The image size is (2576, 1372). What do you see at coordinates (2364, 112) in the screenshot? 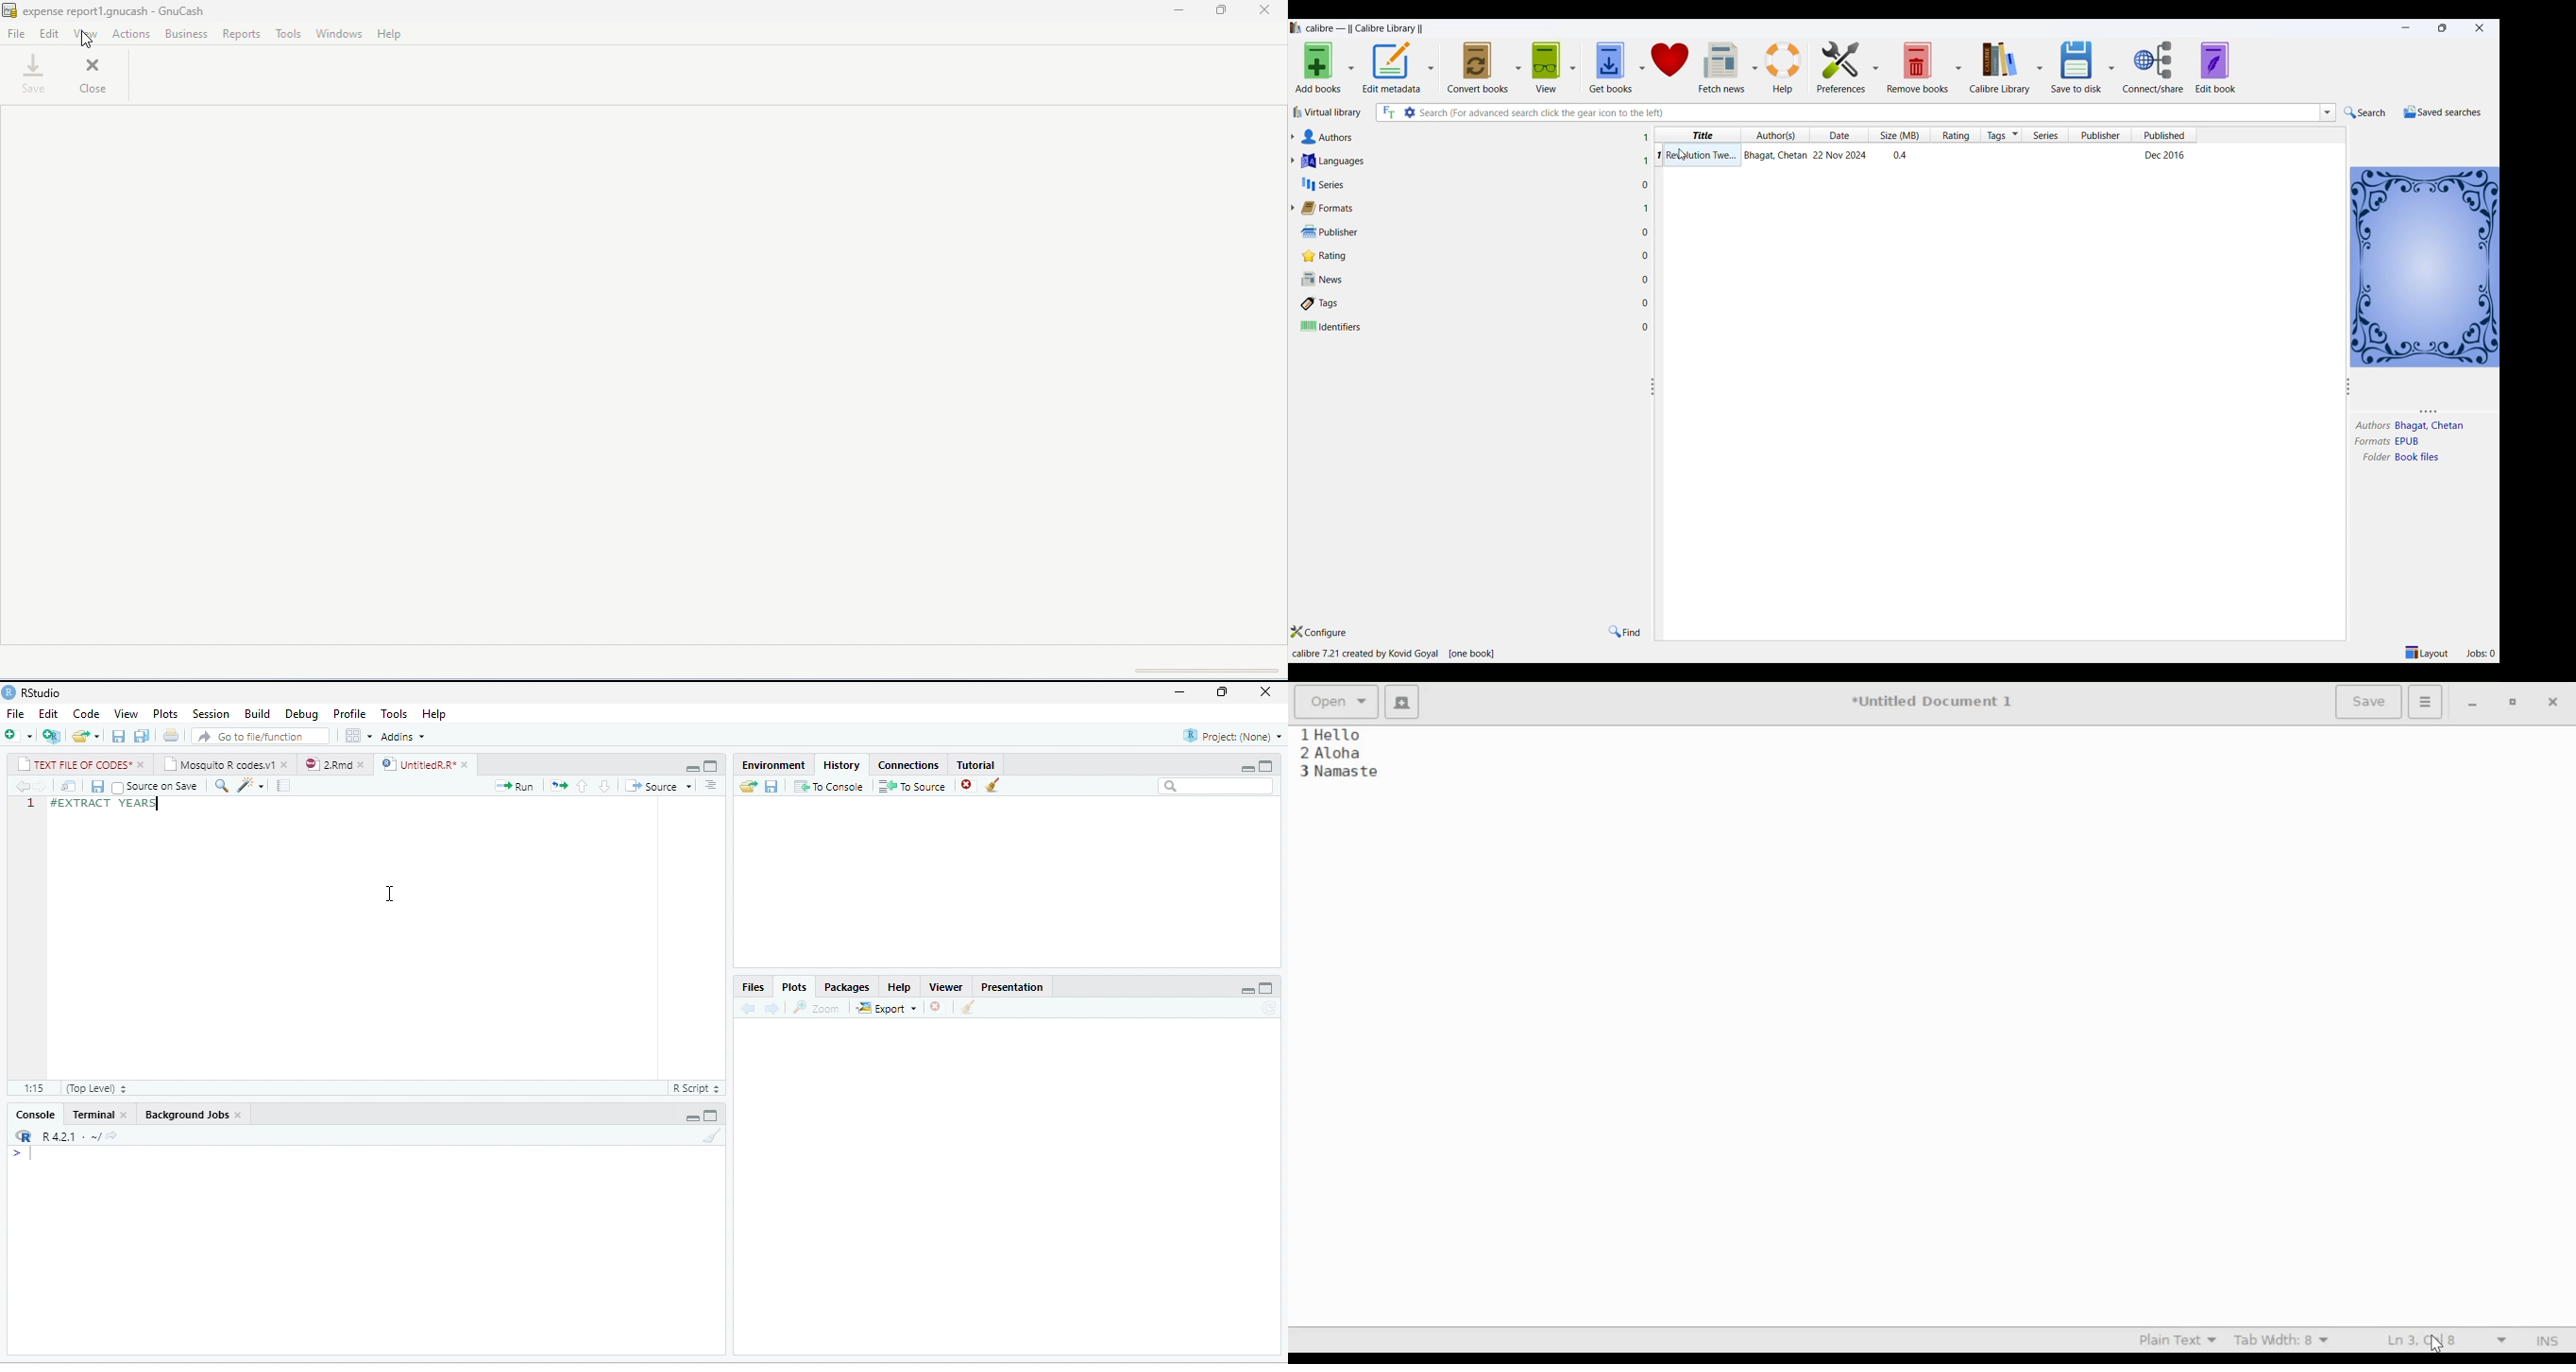
I see `search` at bounding box center [2364, 112].